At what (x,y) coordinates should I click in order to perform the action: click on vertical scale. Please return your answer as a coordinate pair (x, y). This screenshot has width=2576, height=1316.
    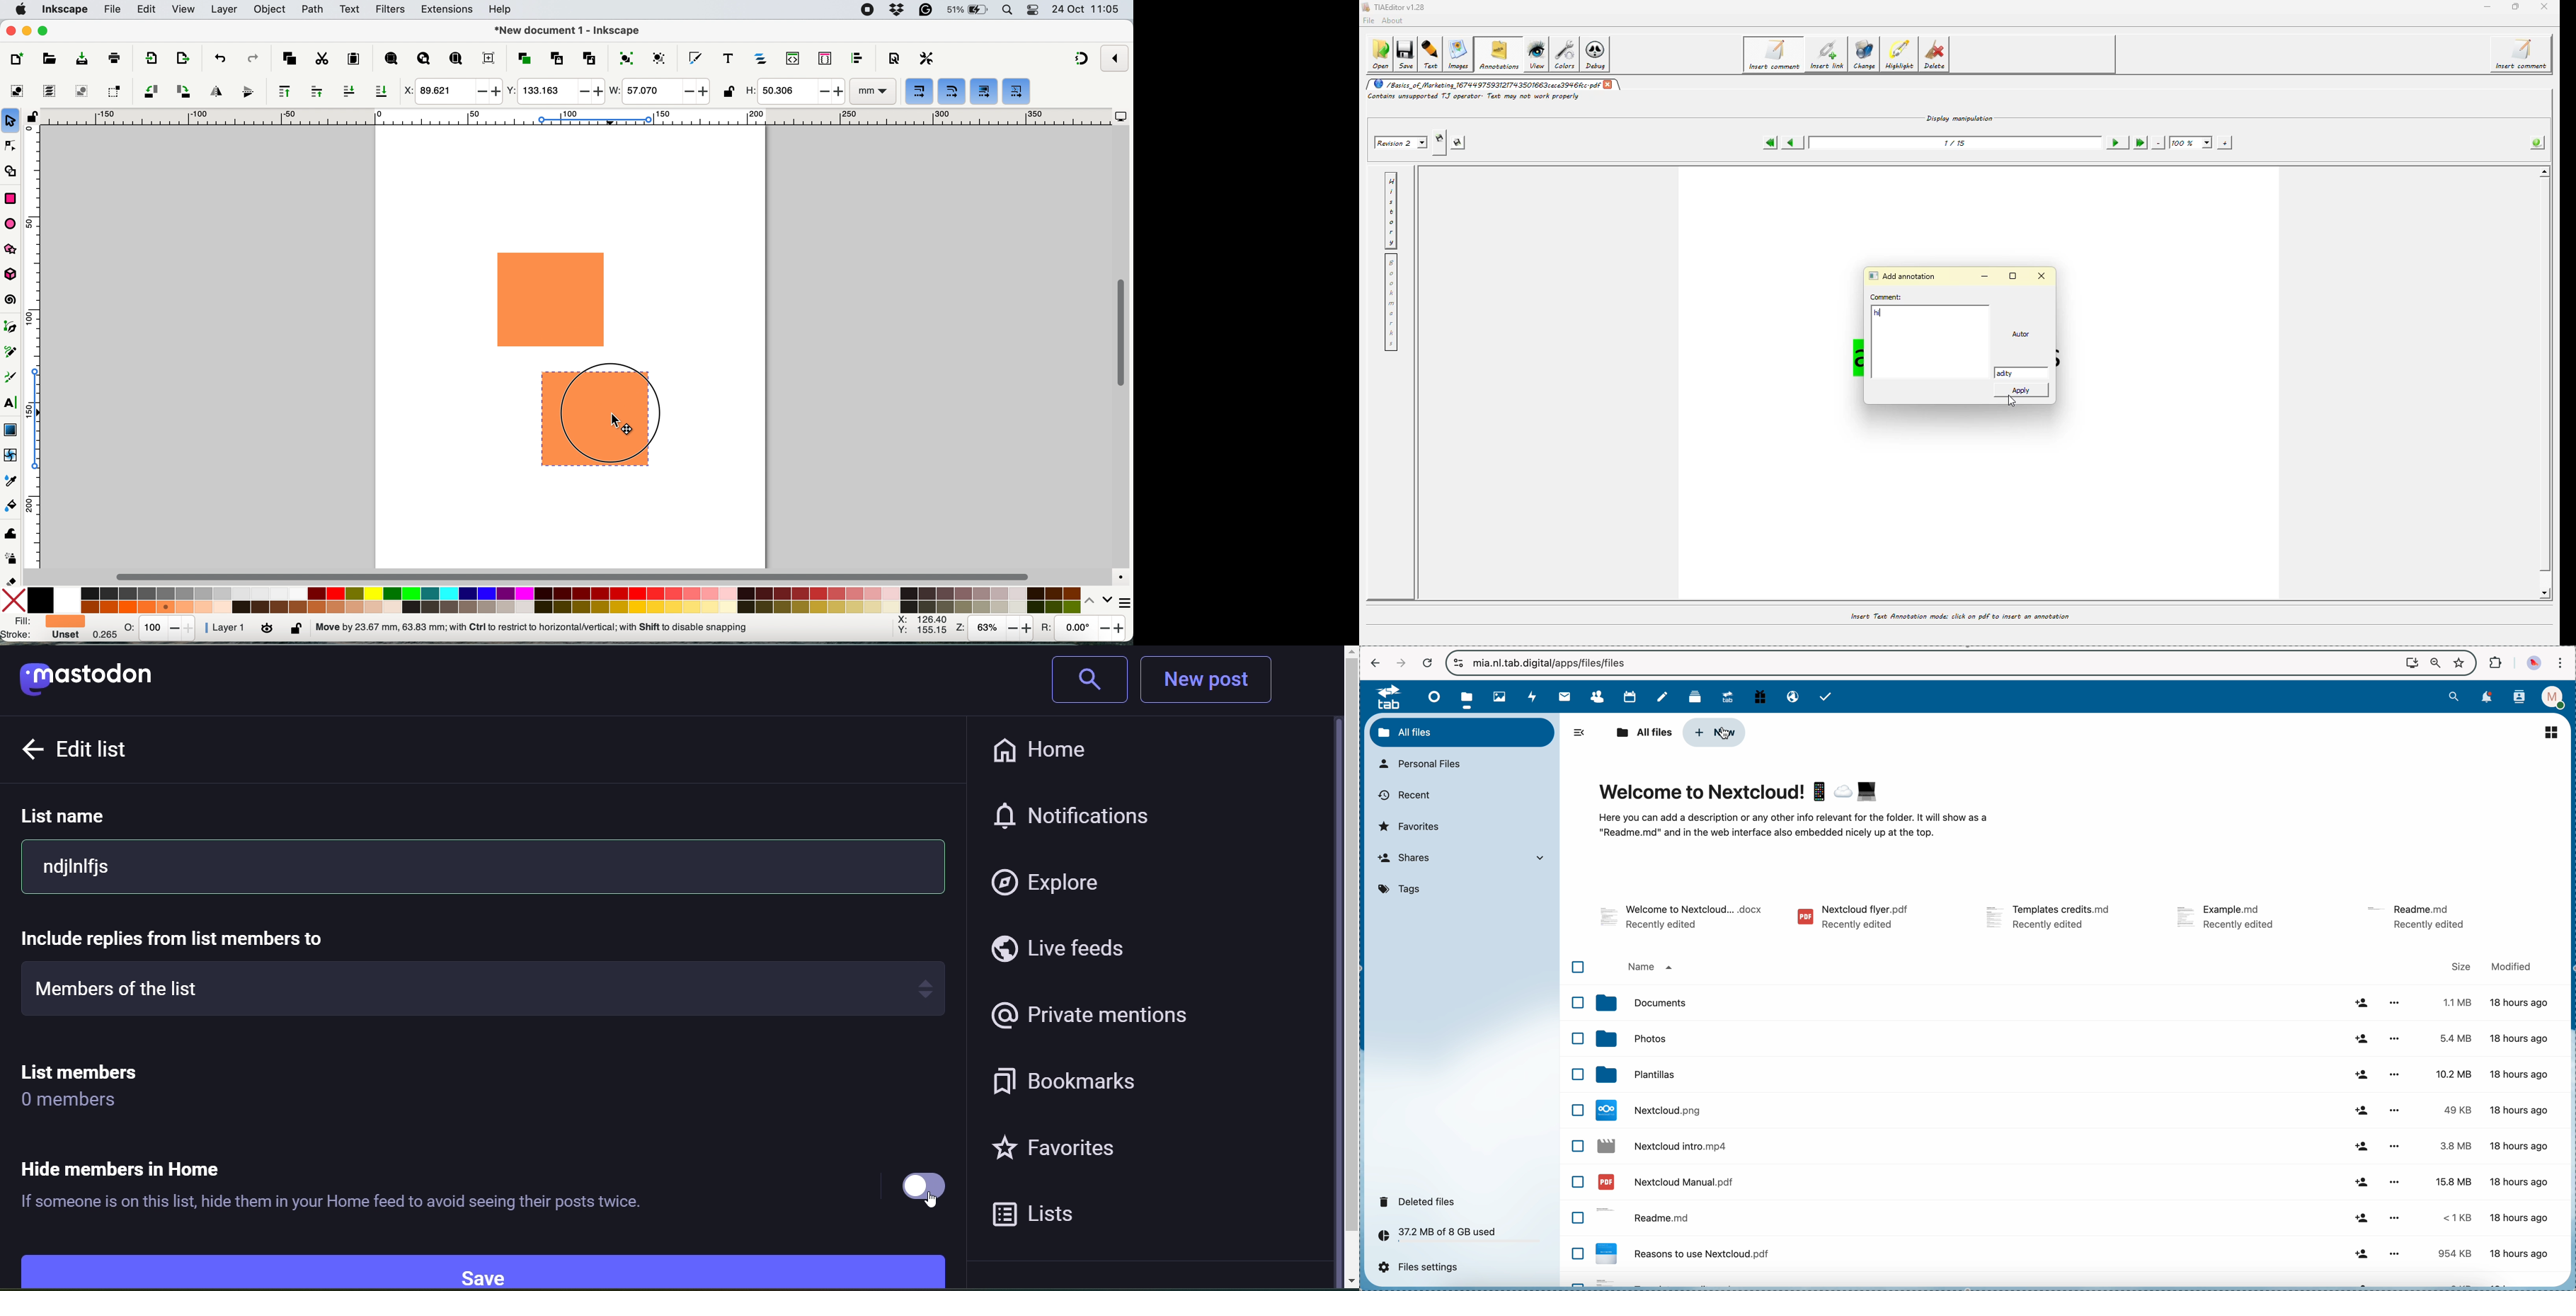
    Looking at the image, I should click on (41, 351).